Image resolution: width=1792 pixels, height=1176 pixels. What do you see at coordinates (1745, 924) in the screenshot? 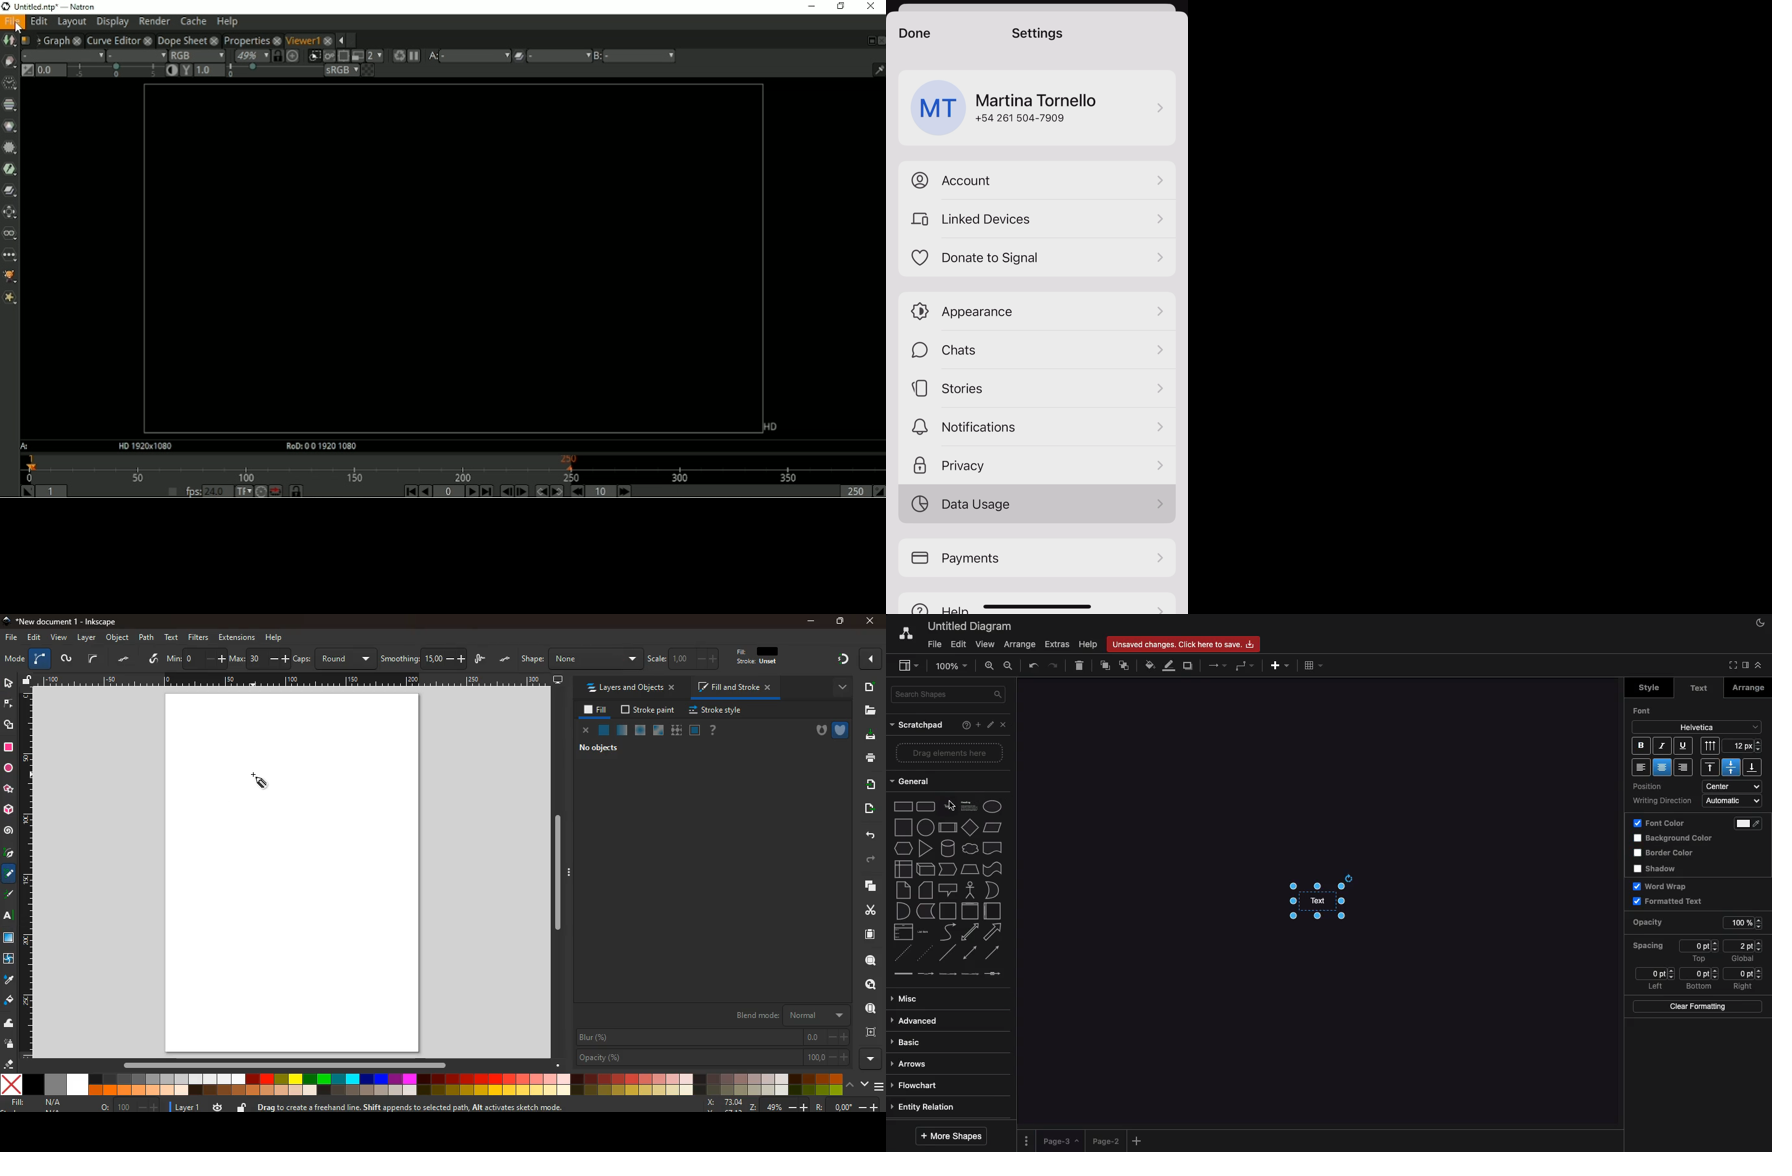
I see `100%` at bounding box center [1745, 924].